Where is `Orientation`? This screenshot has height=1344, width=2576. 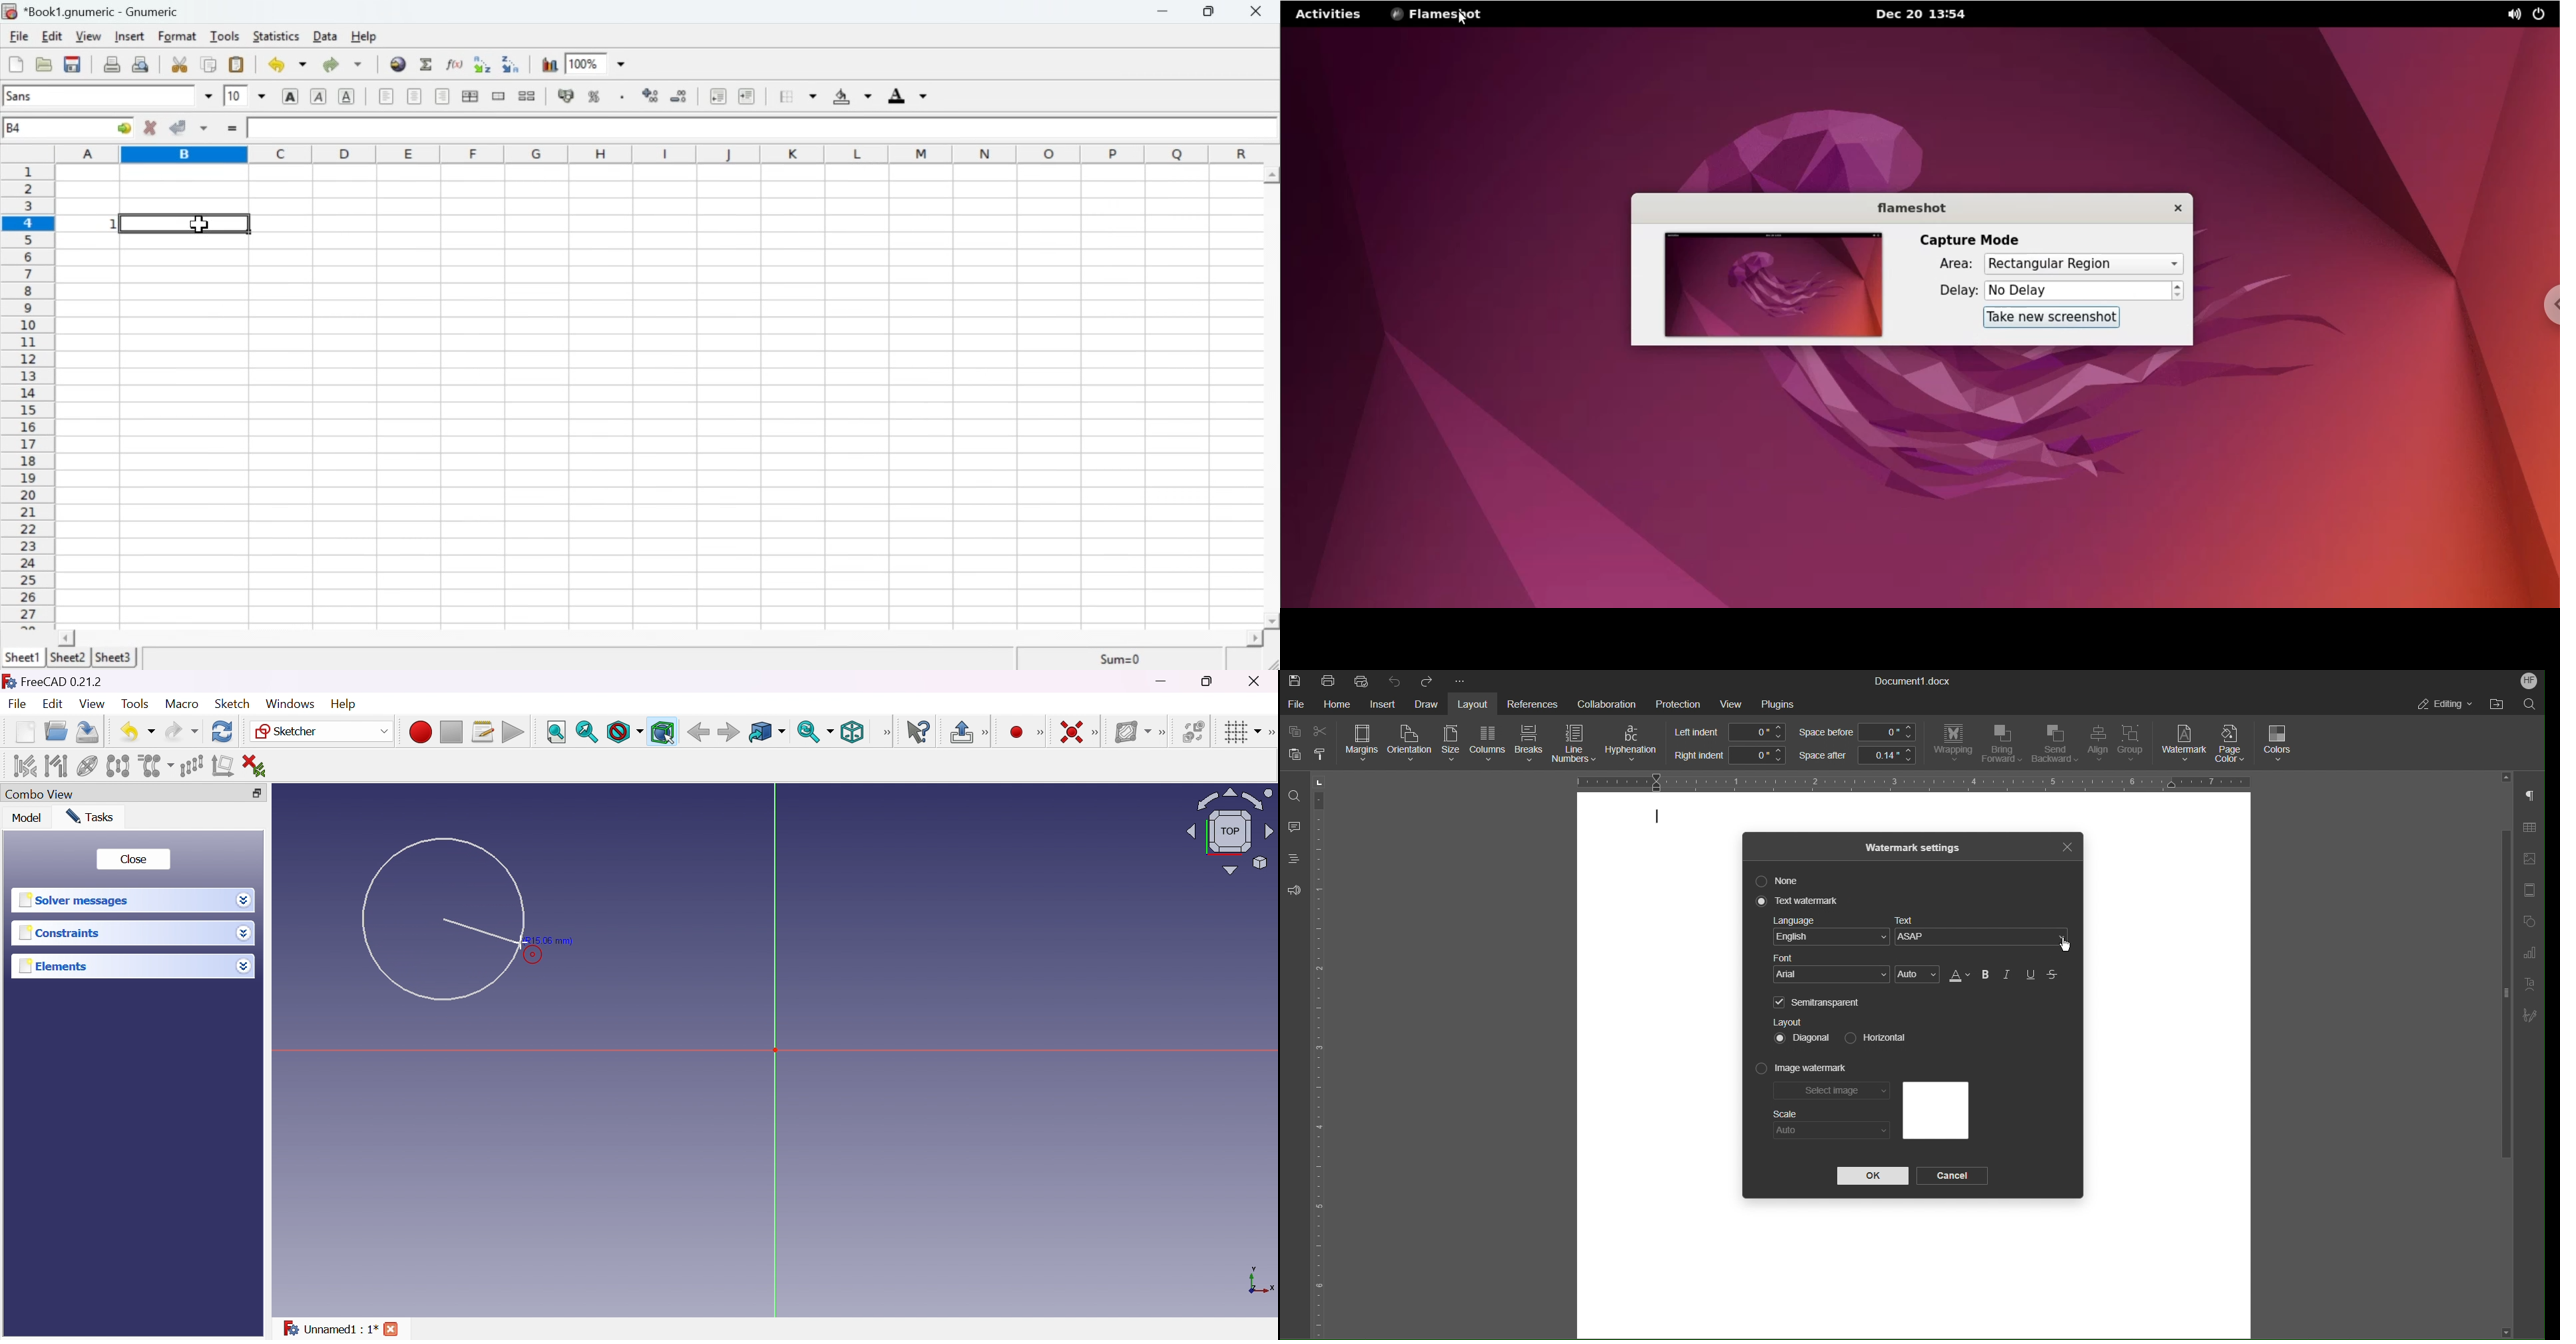
Orientation is located at coordinates (1411, 744).